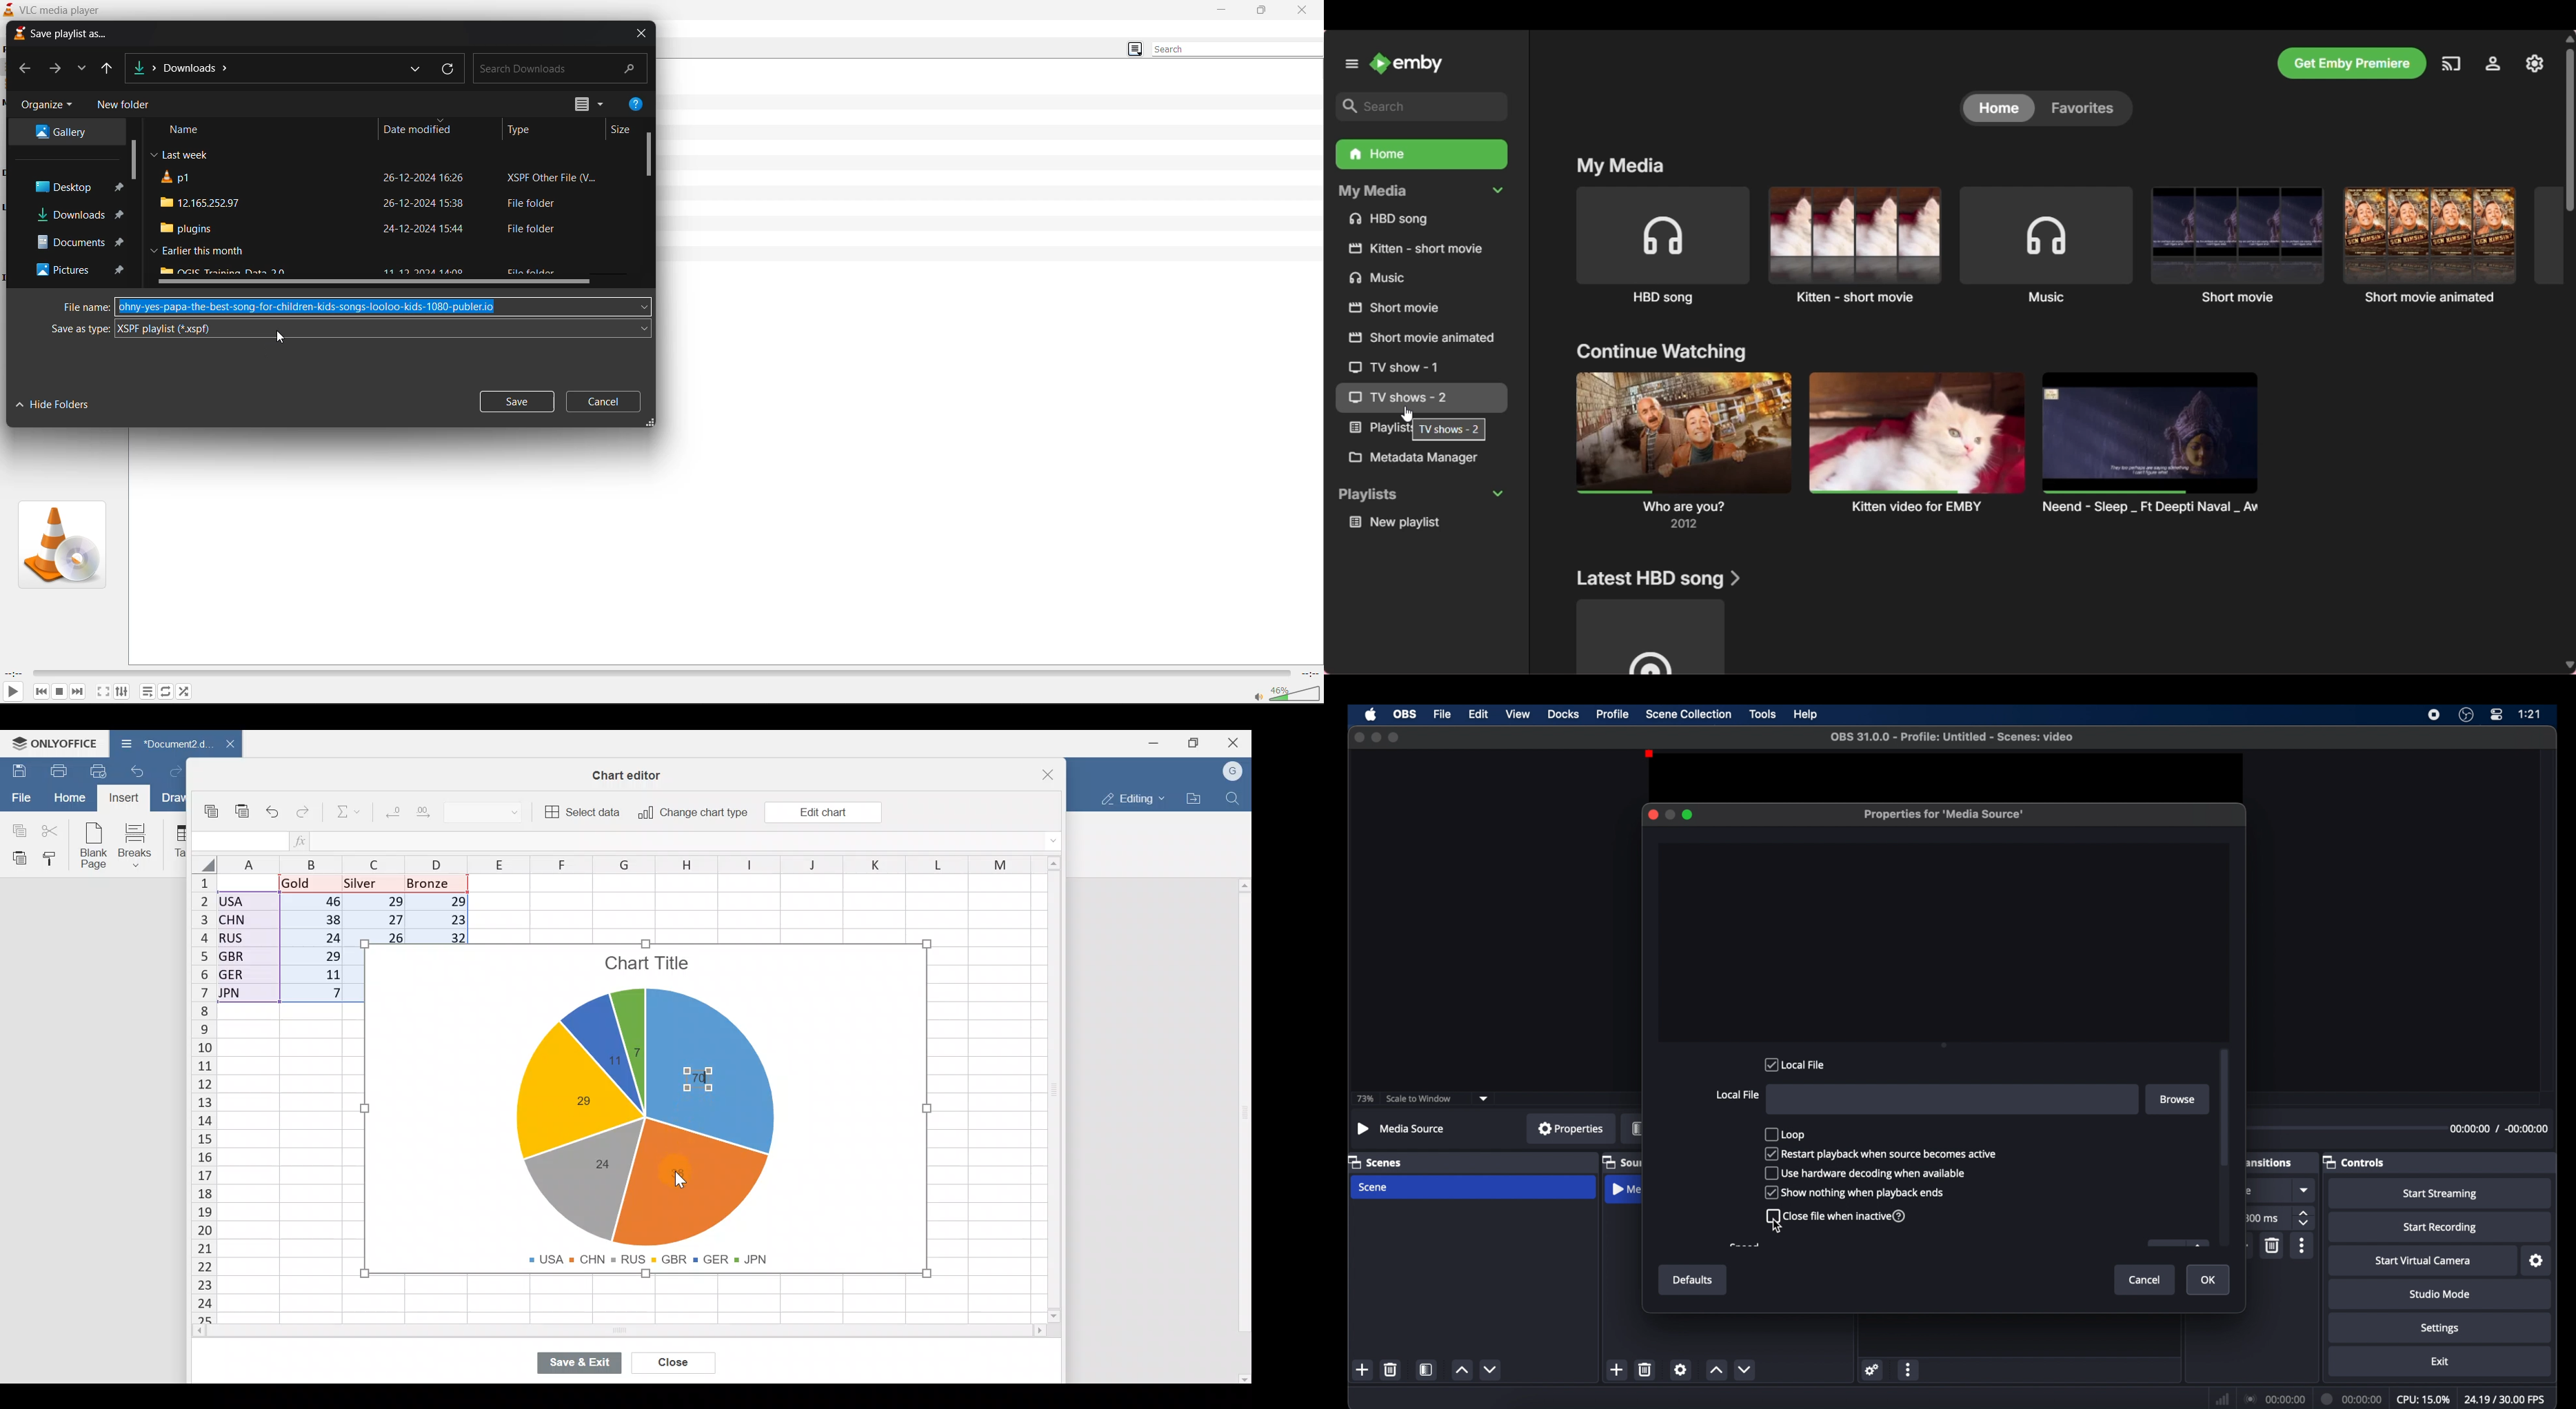  What do you see at coordinates (514, 401) in the screenshot?
I see `save` at bounding box center [514, 401].